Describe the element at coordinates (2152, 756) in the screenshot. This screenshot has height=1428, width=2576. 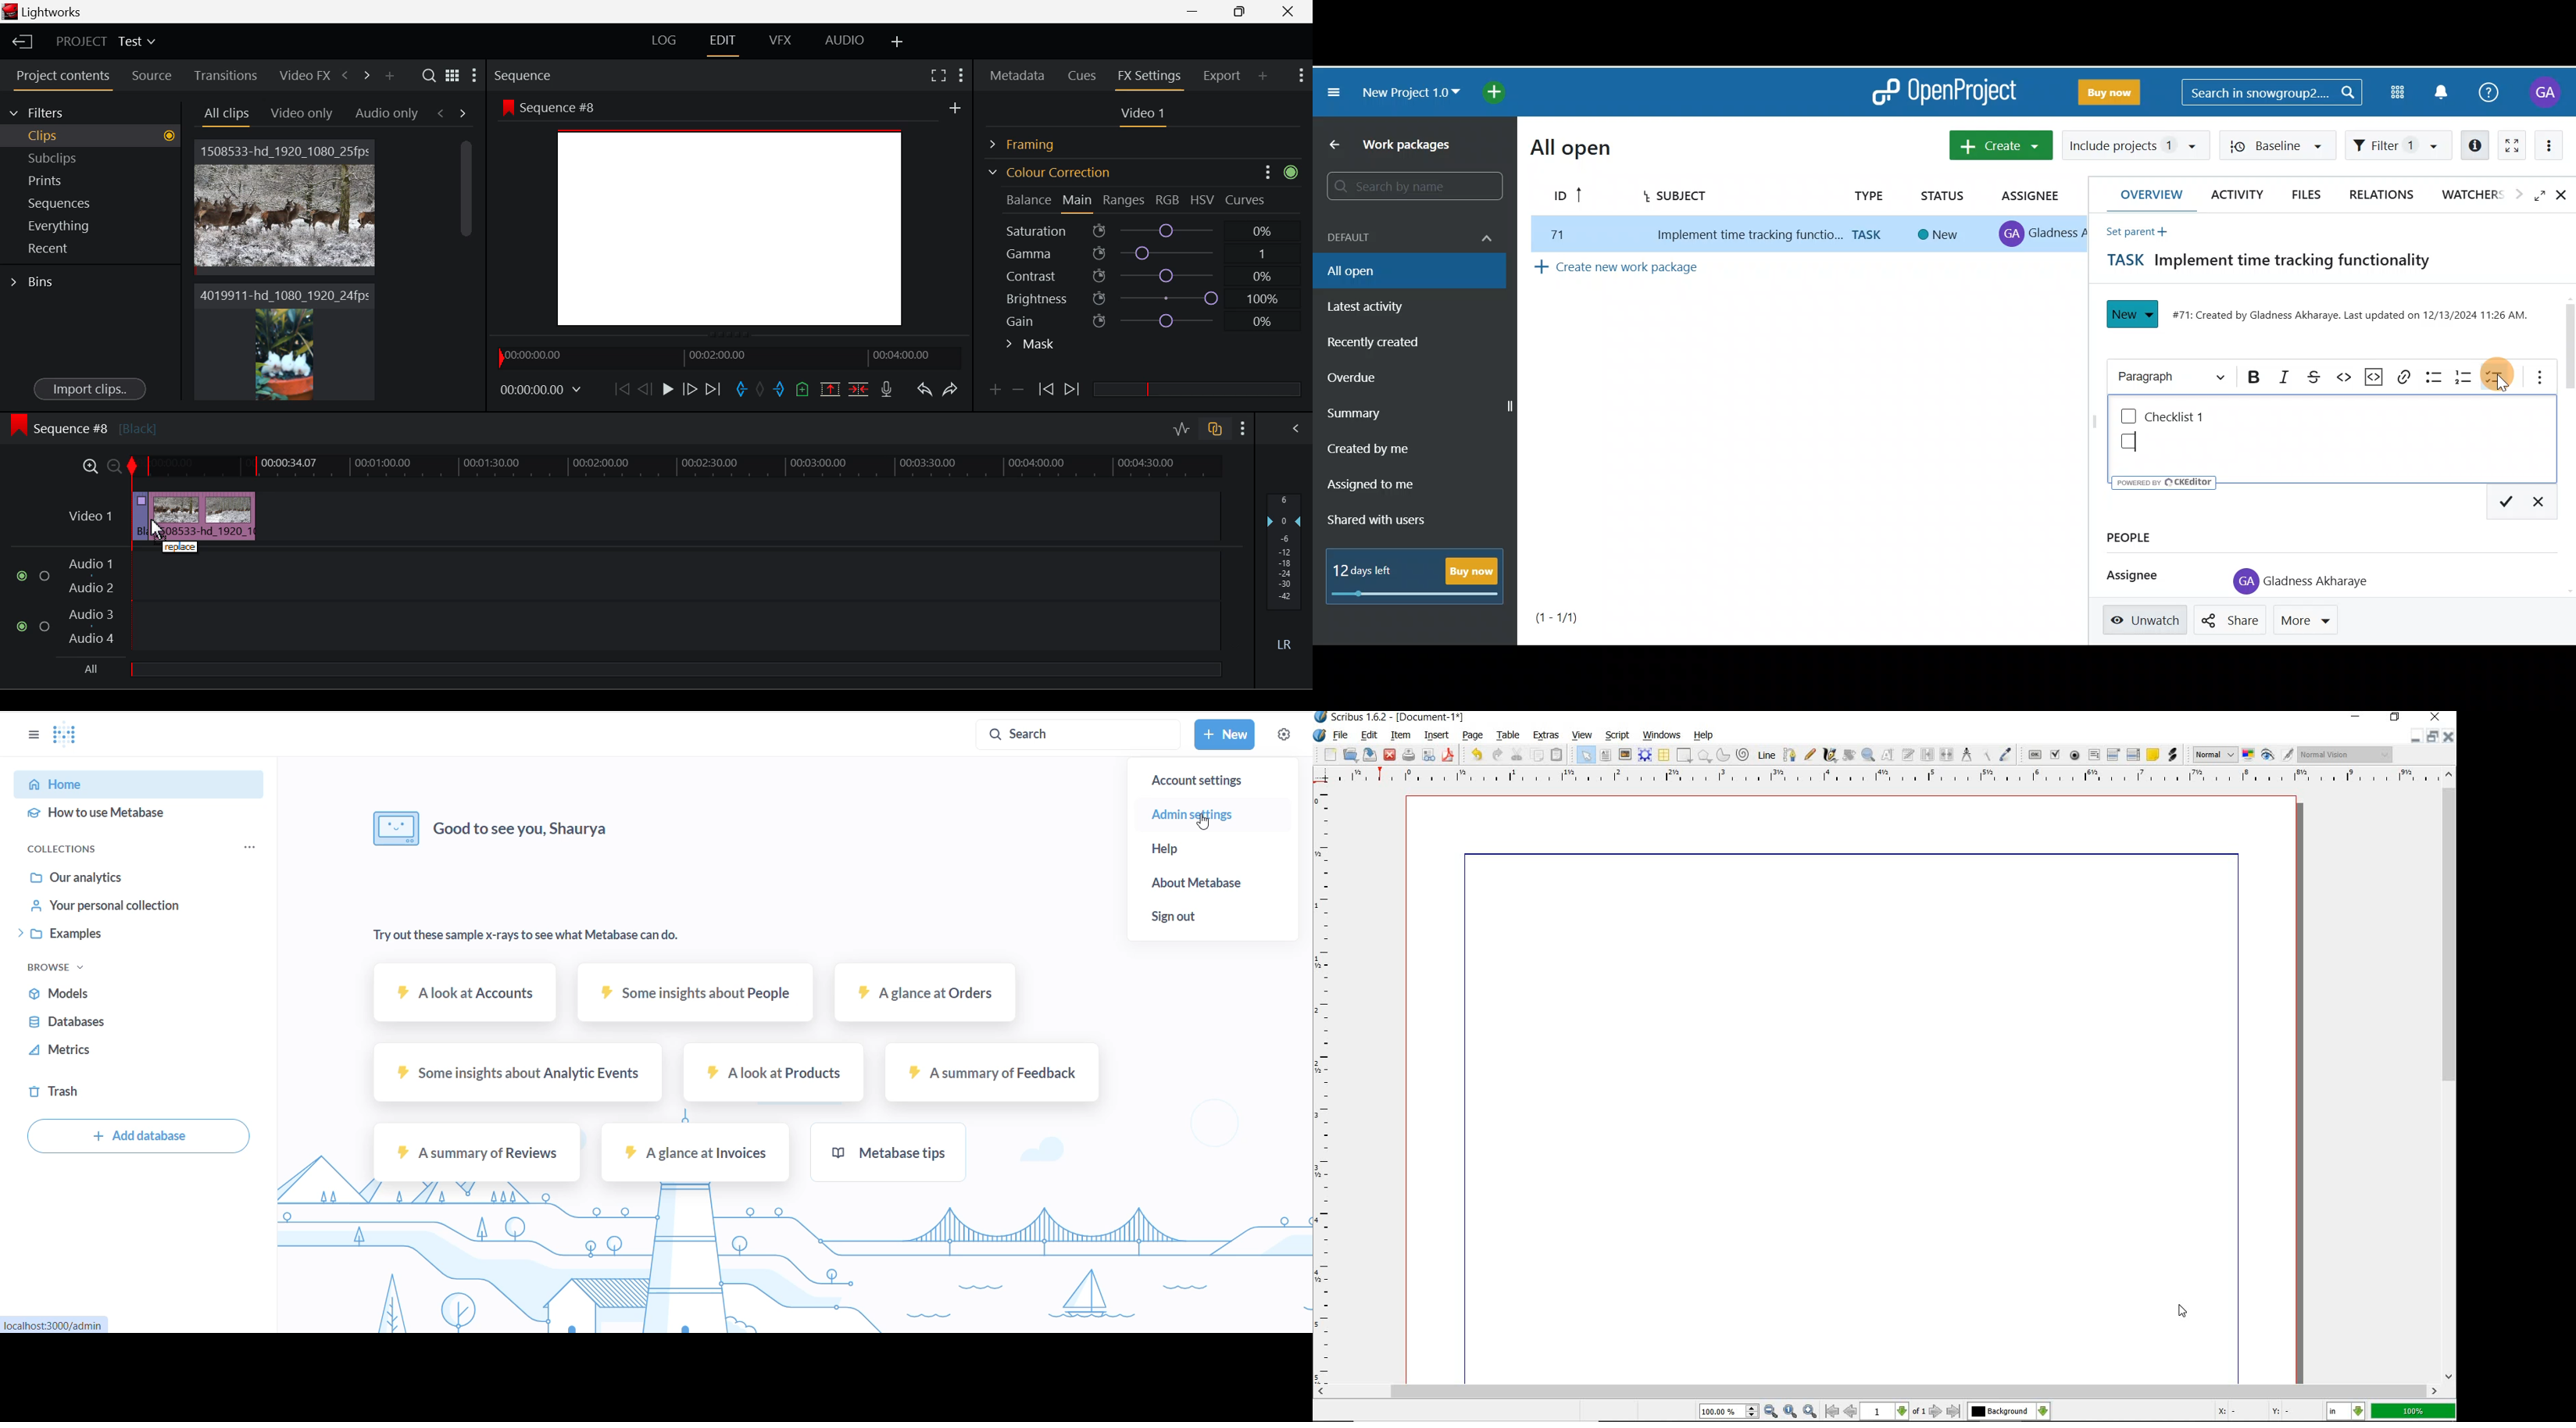
I see `text annotation` at that location.